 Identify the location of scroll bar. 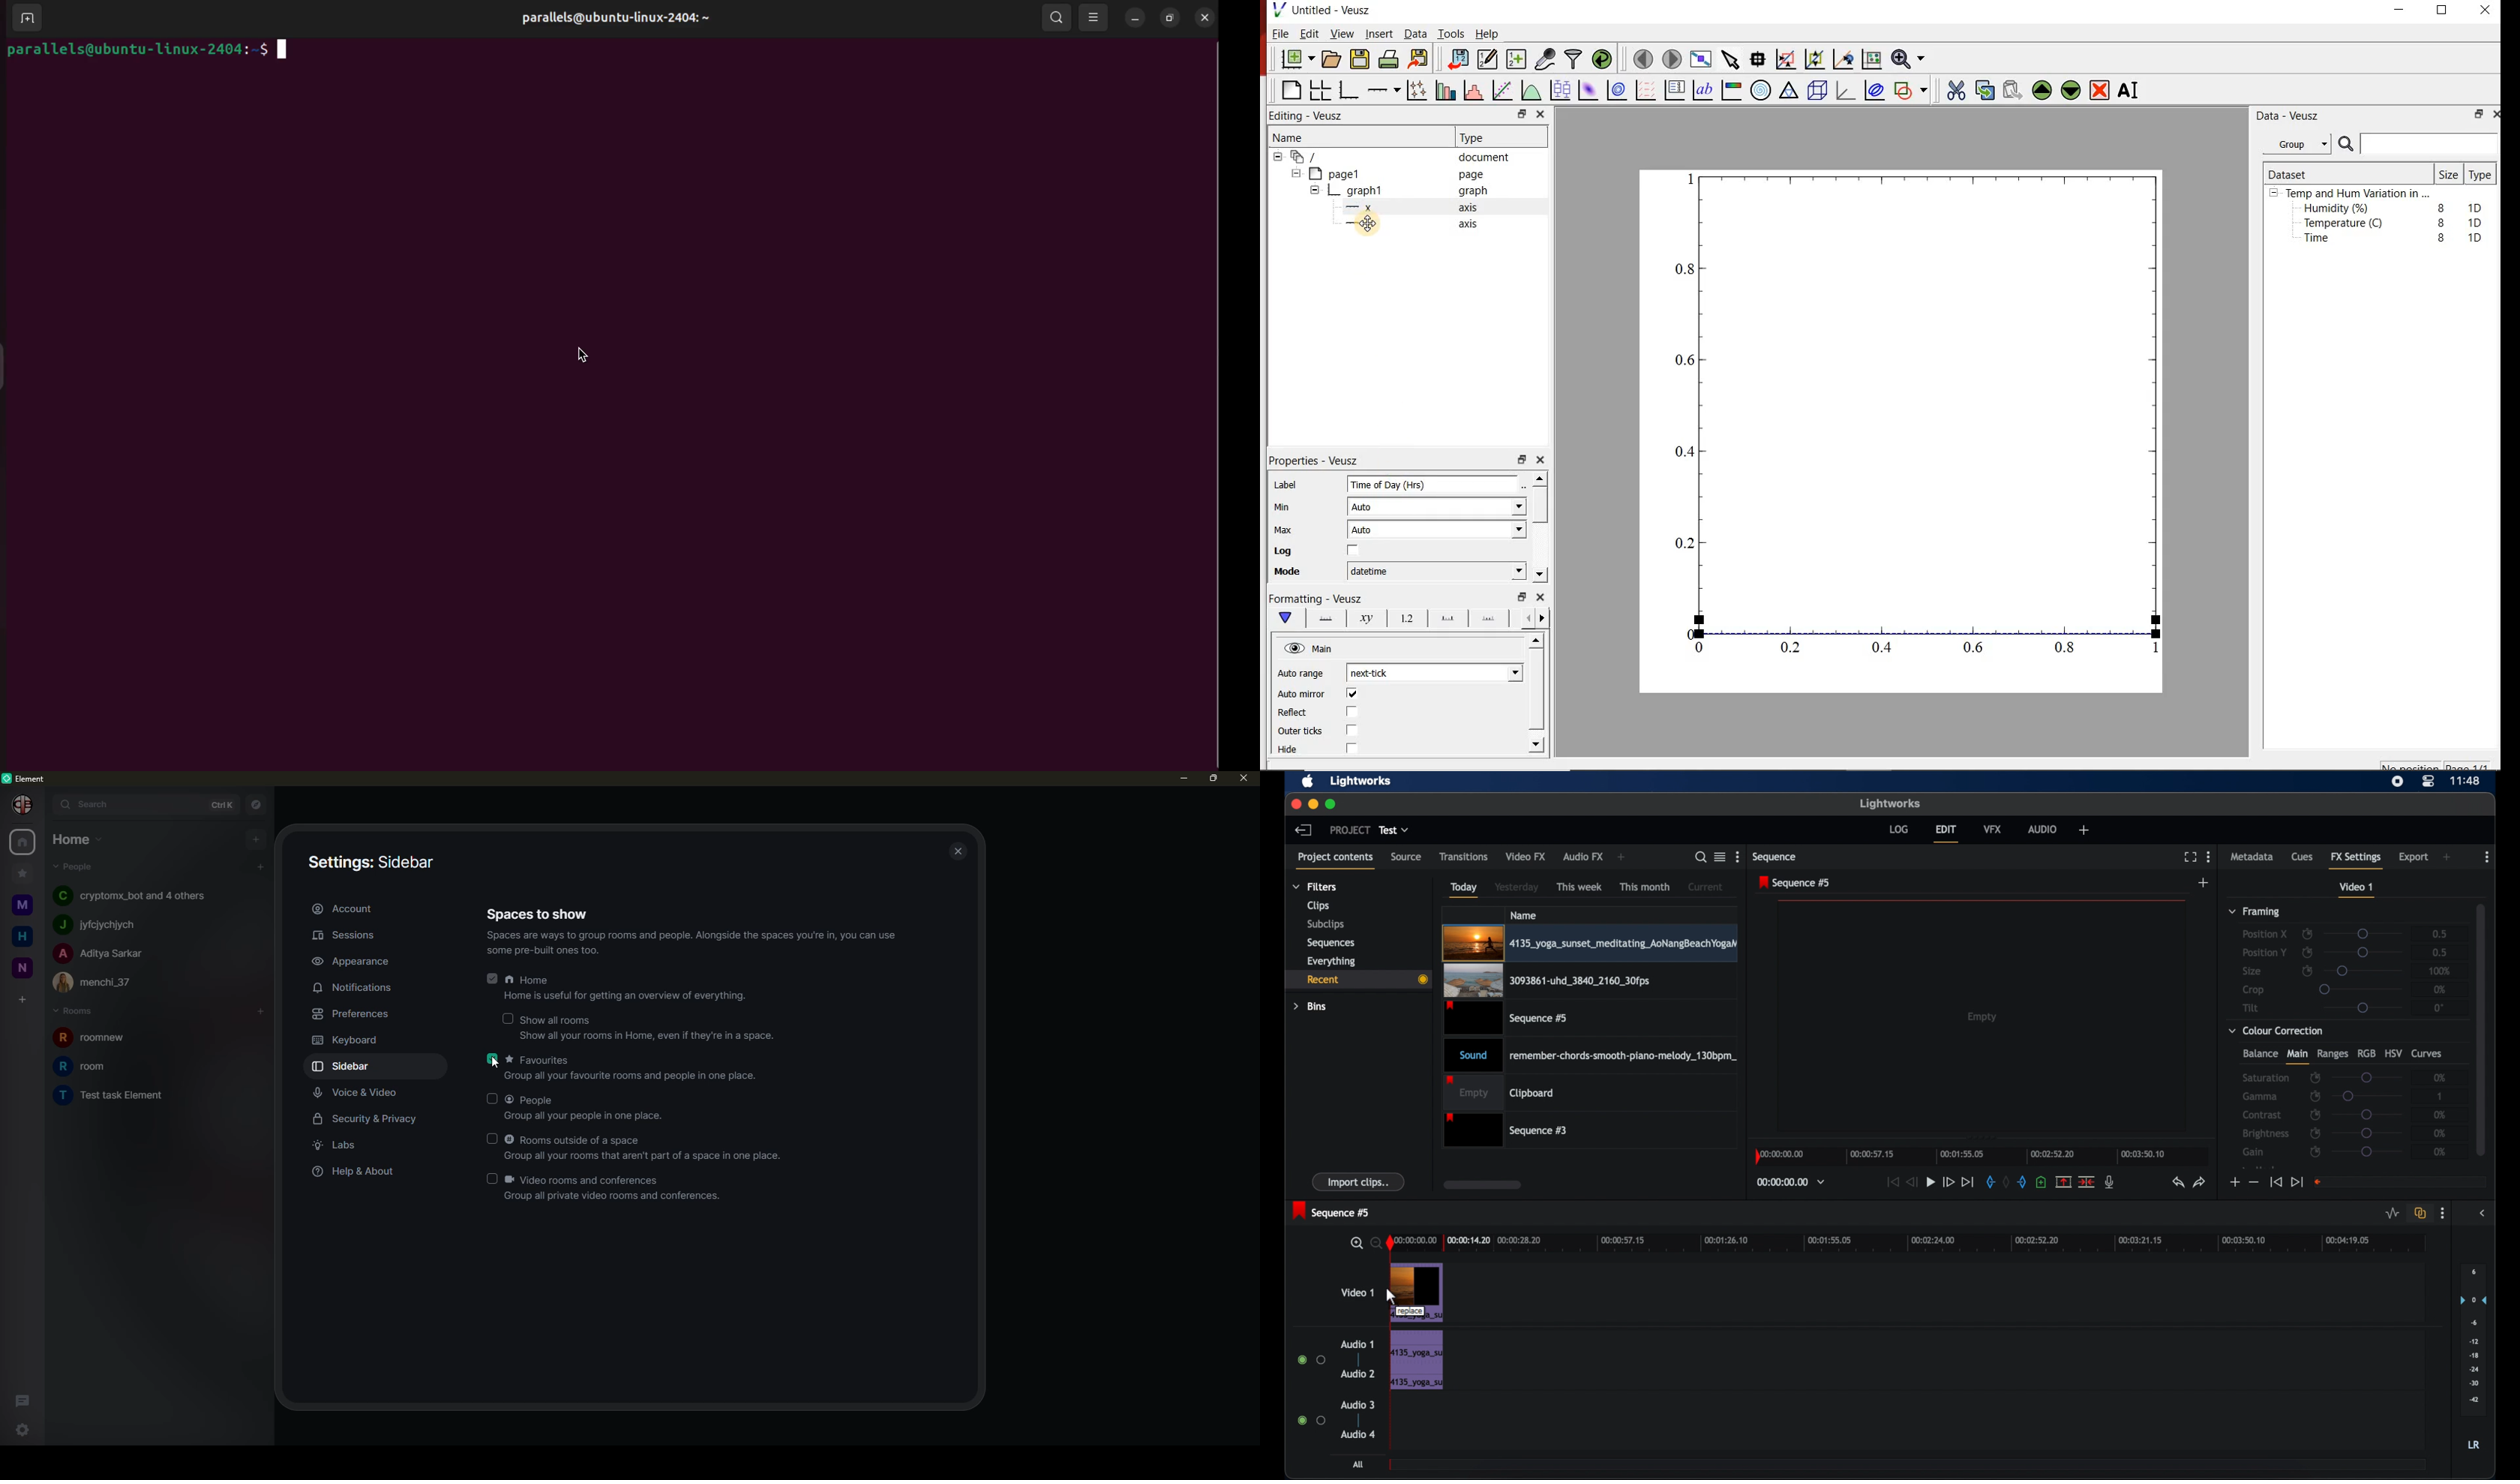
(1536, 691).